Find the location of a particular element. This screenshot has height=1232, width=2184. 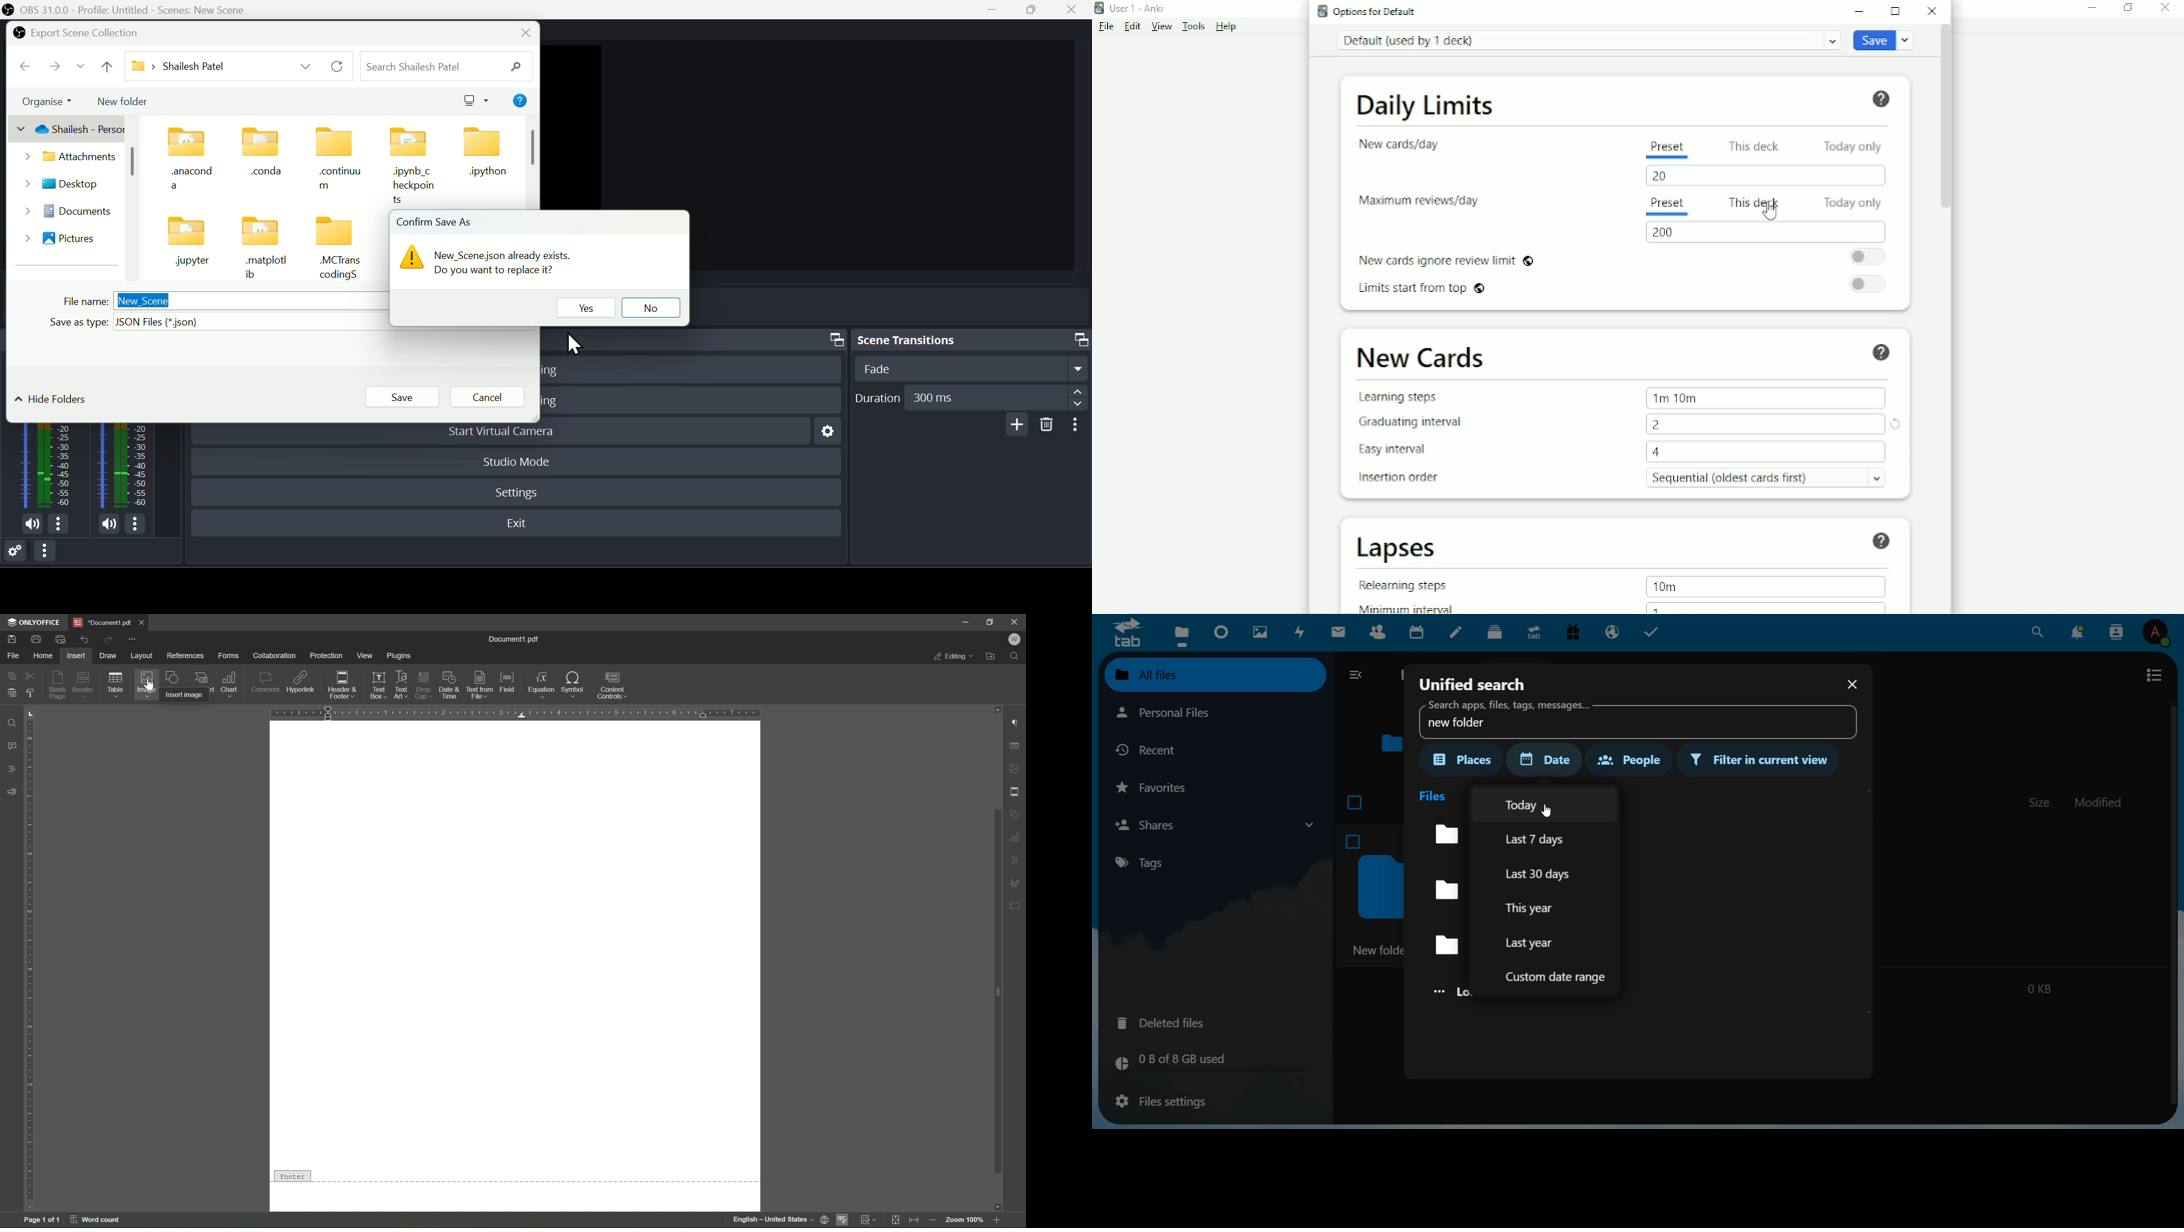

Options for Default is located at coordinates (1370, 11).